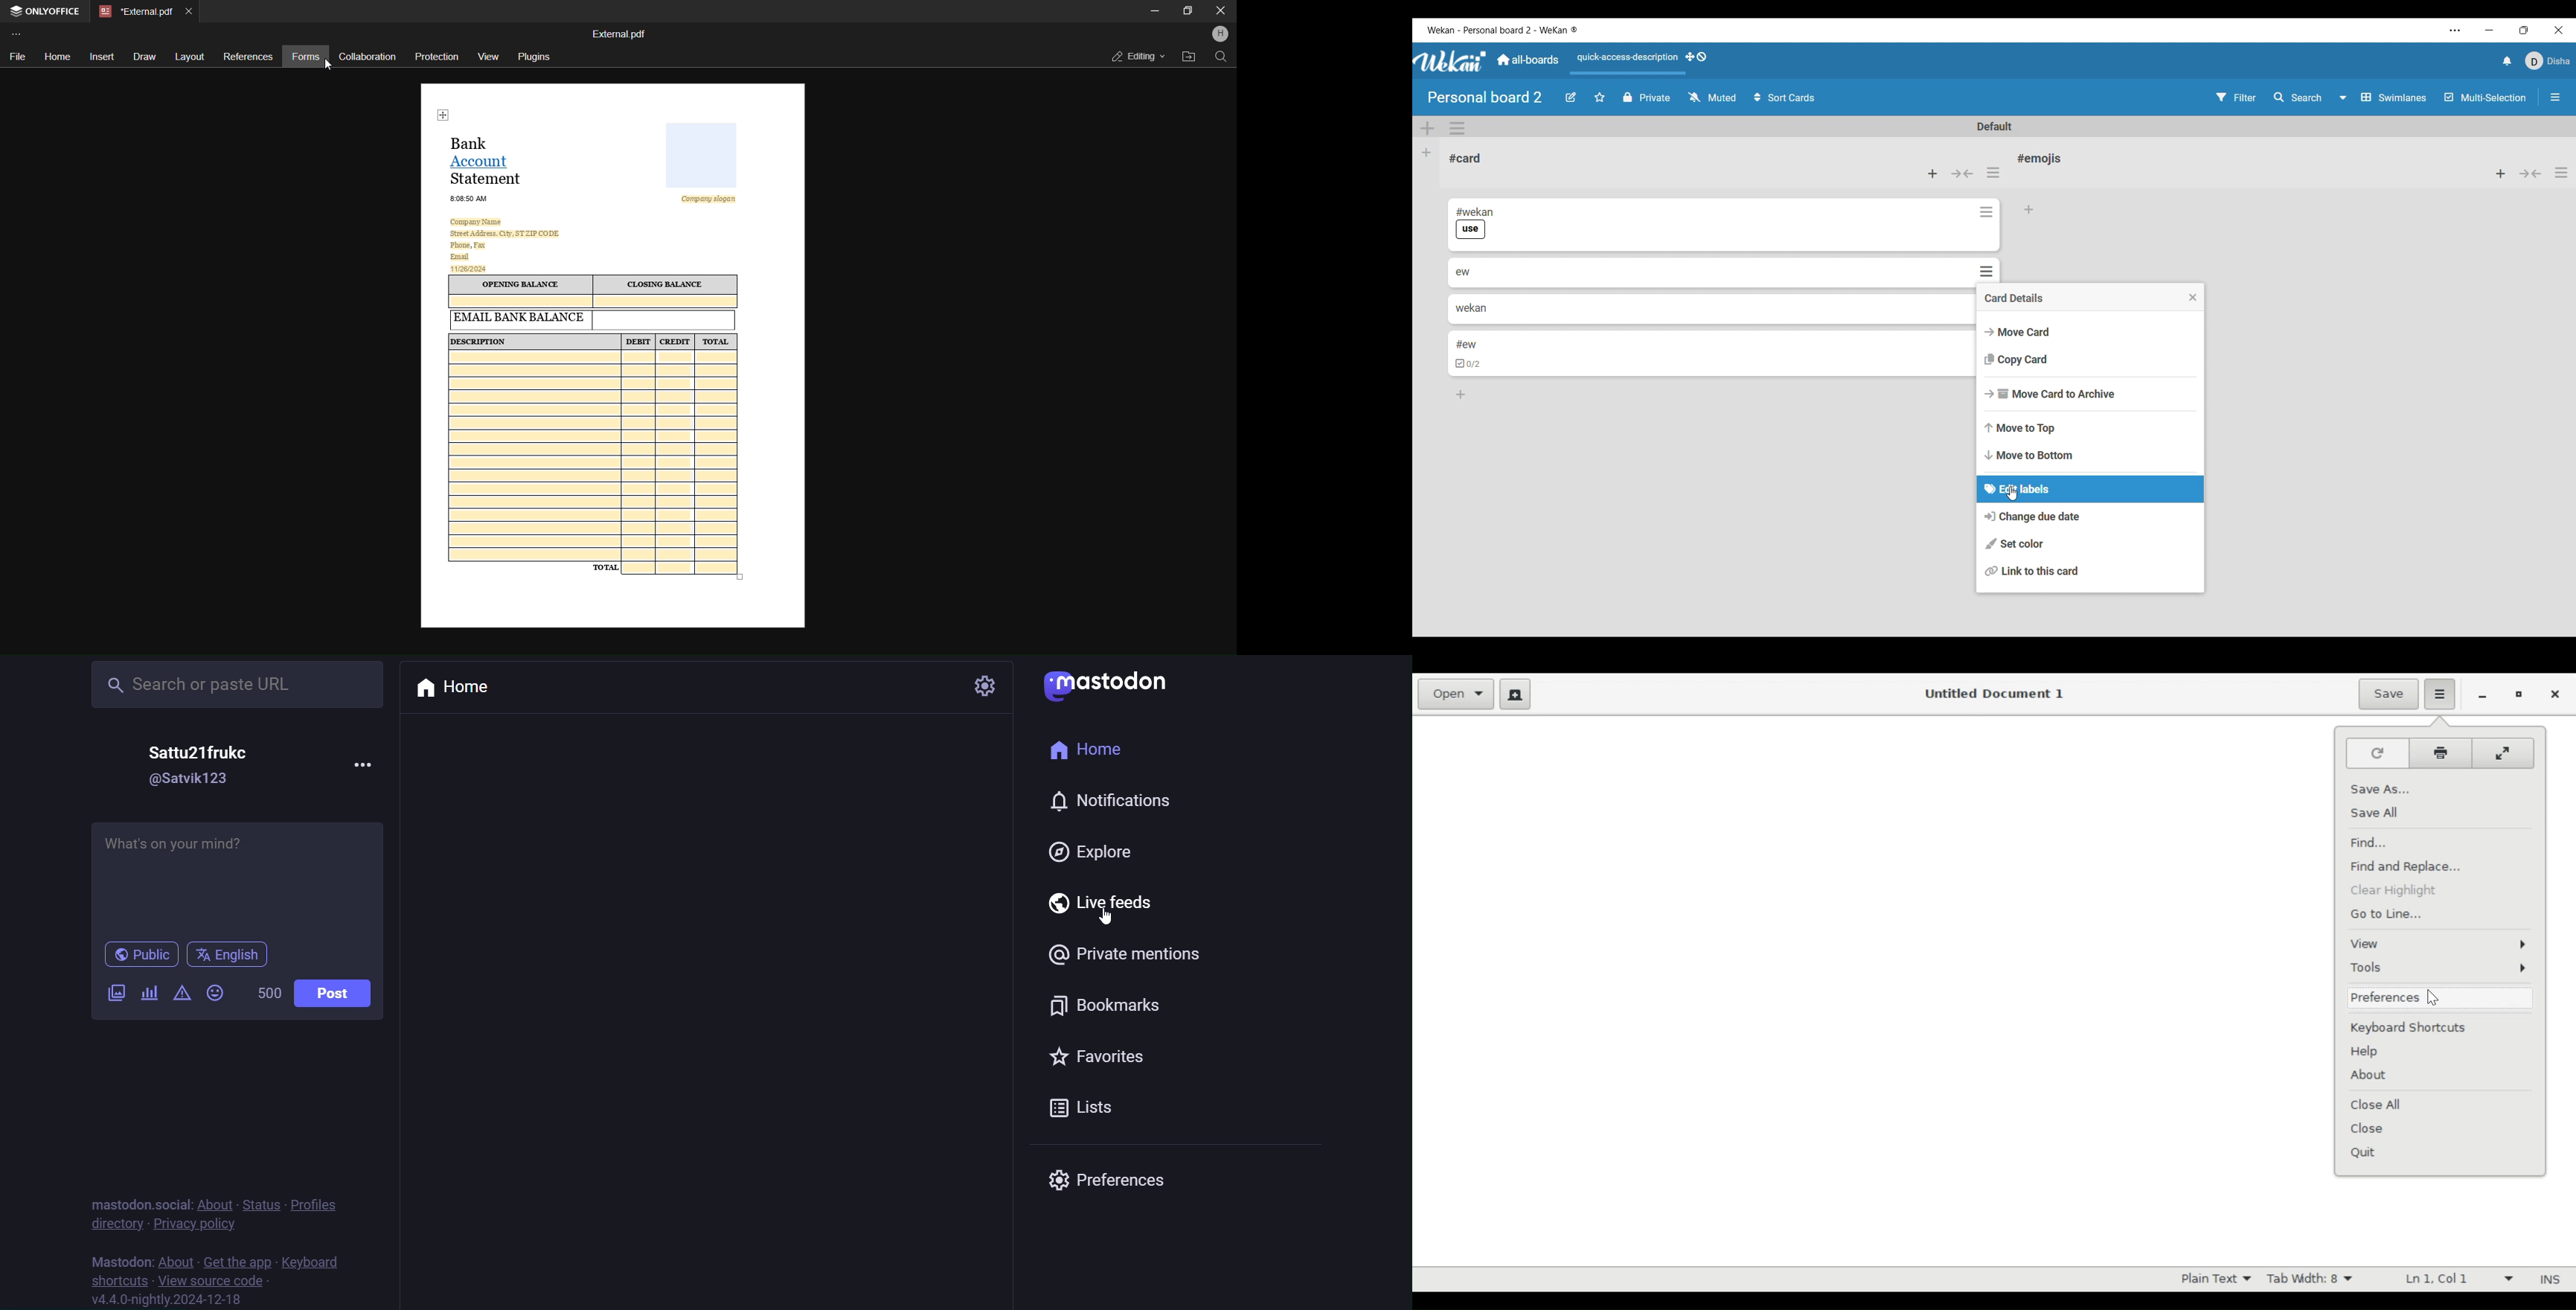 The height and width of the screenshot is (1316, 2576). I want to click on mastodon, so click(1111, 686).